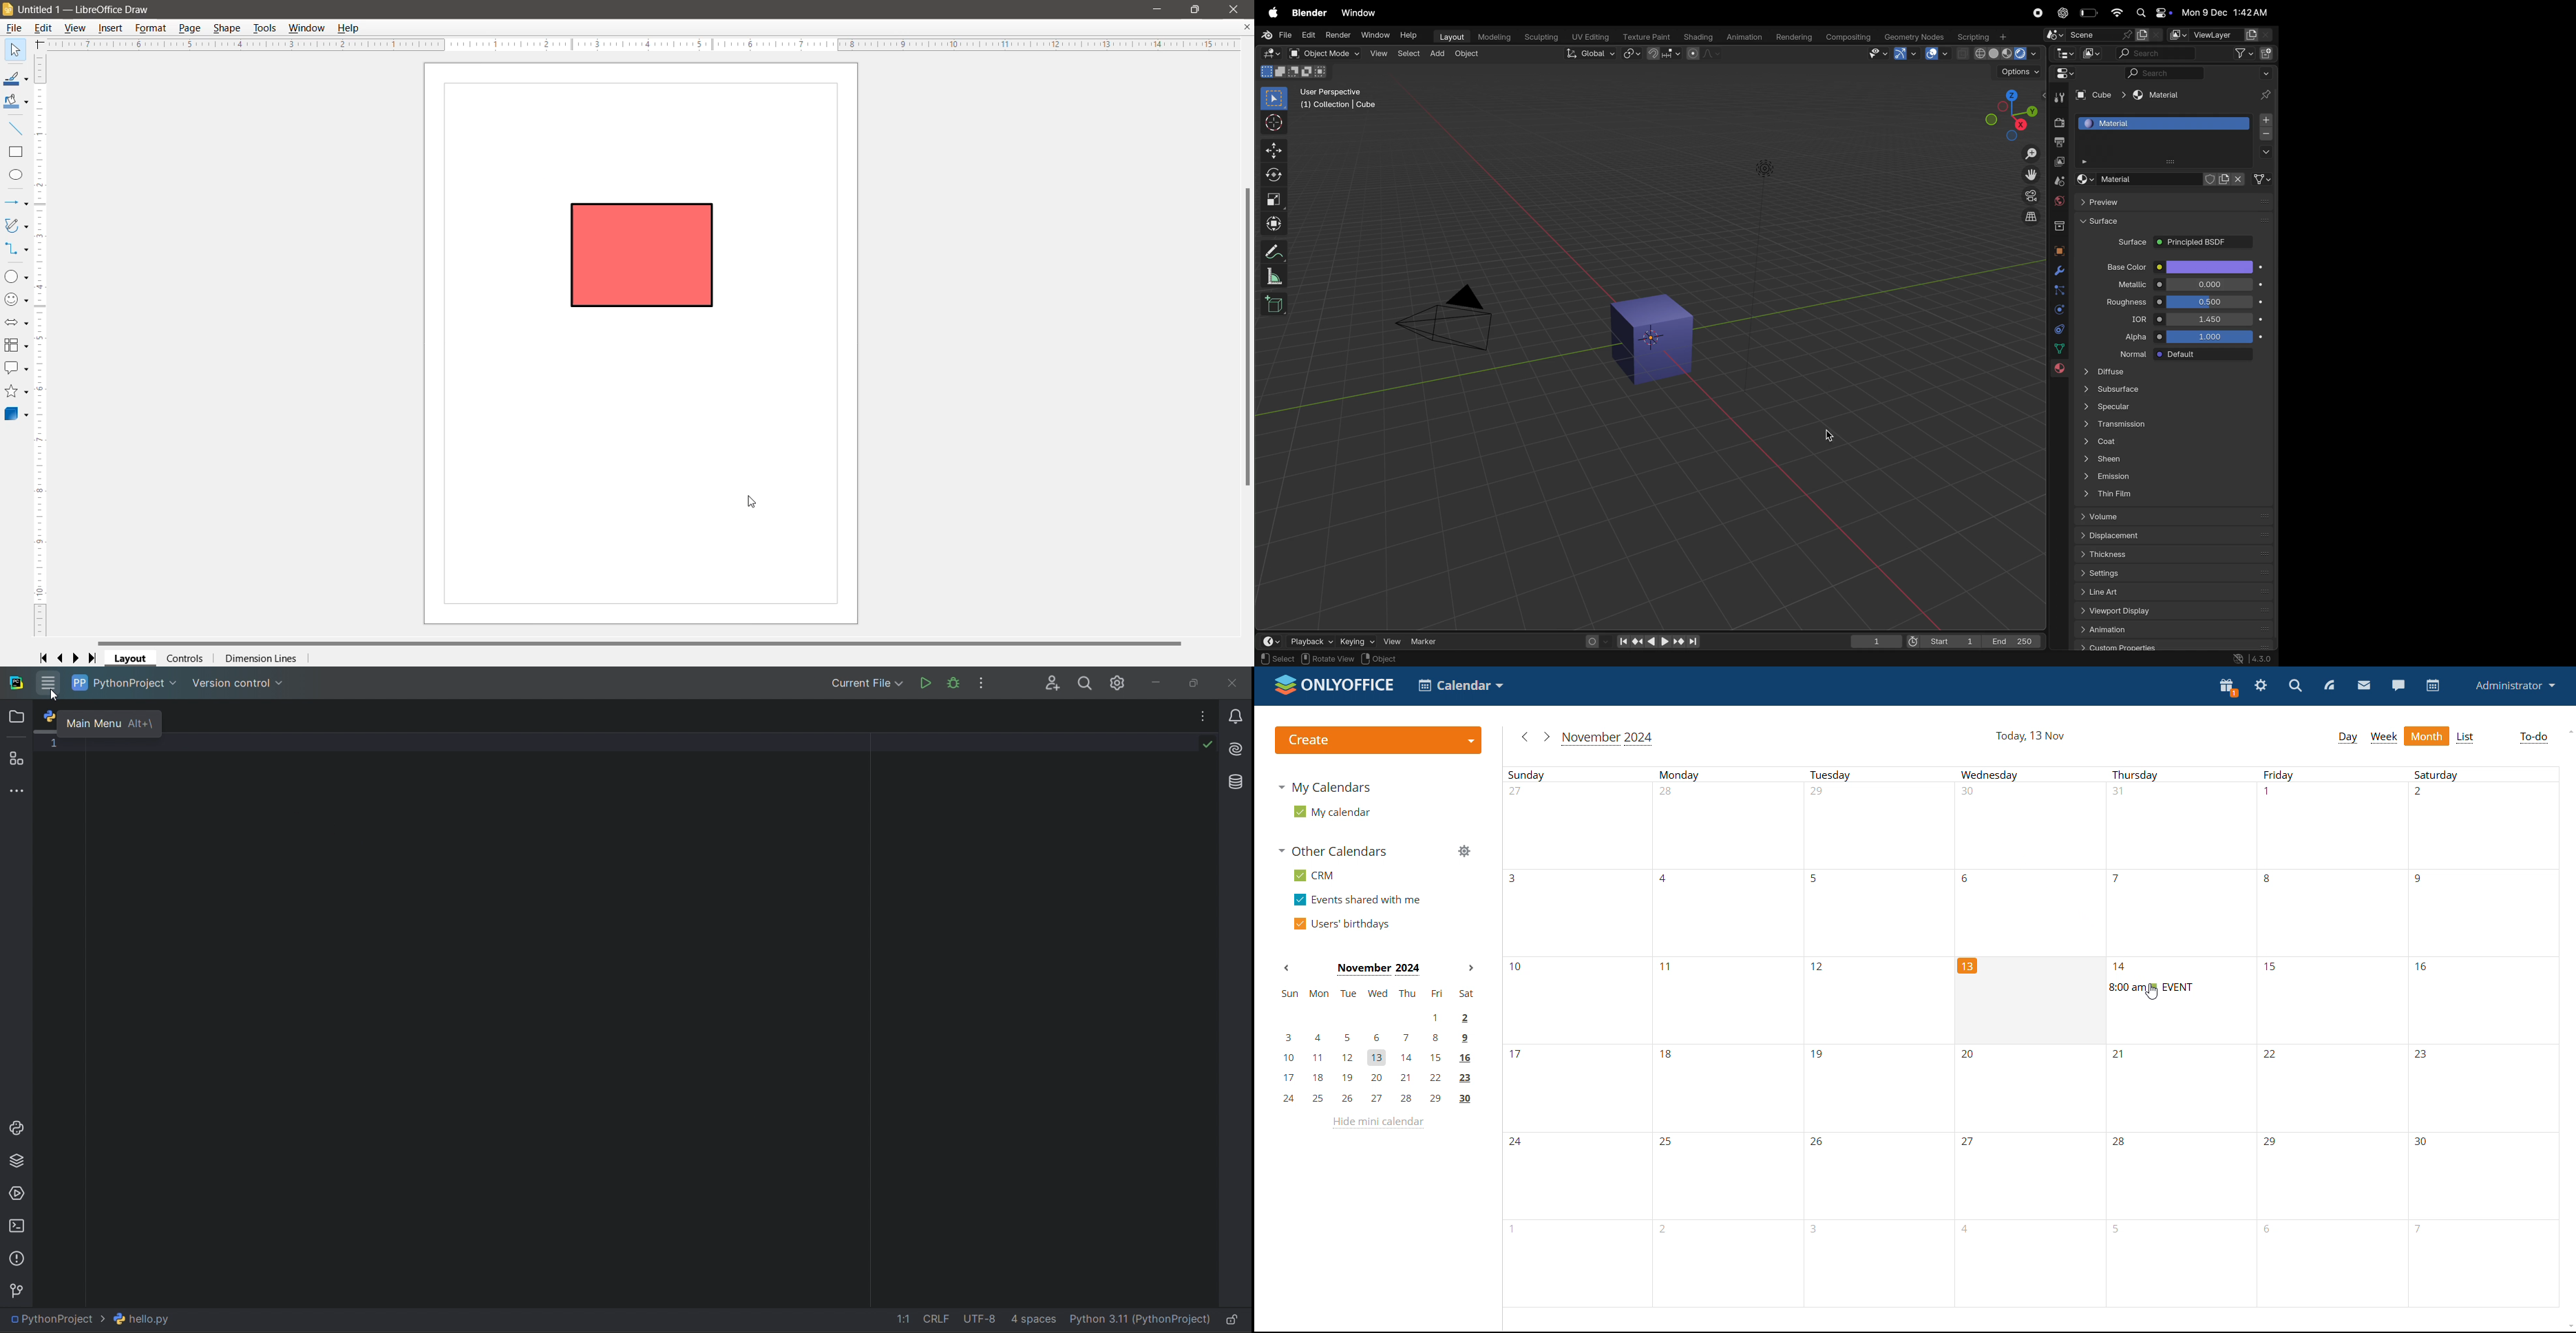 This screenshot has height=1344, width=2576. I want to click on move view, so click(2031, 175).